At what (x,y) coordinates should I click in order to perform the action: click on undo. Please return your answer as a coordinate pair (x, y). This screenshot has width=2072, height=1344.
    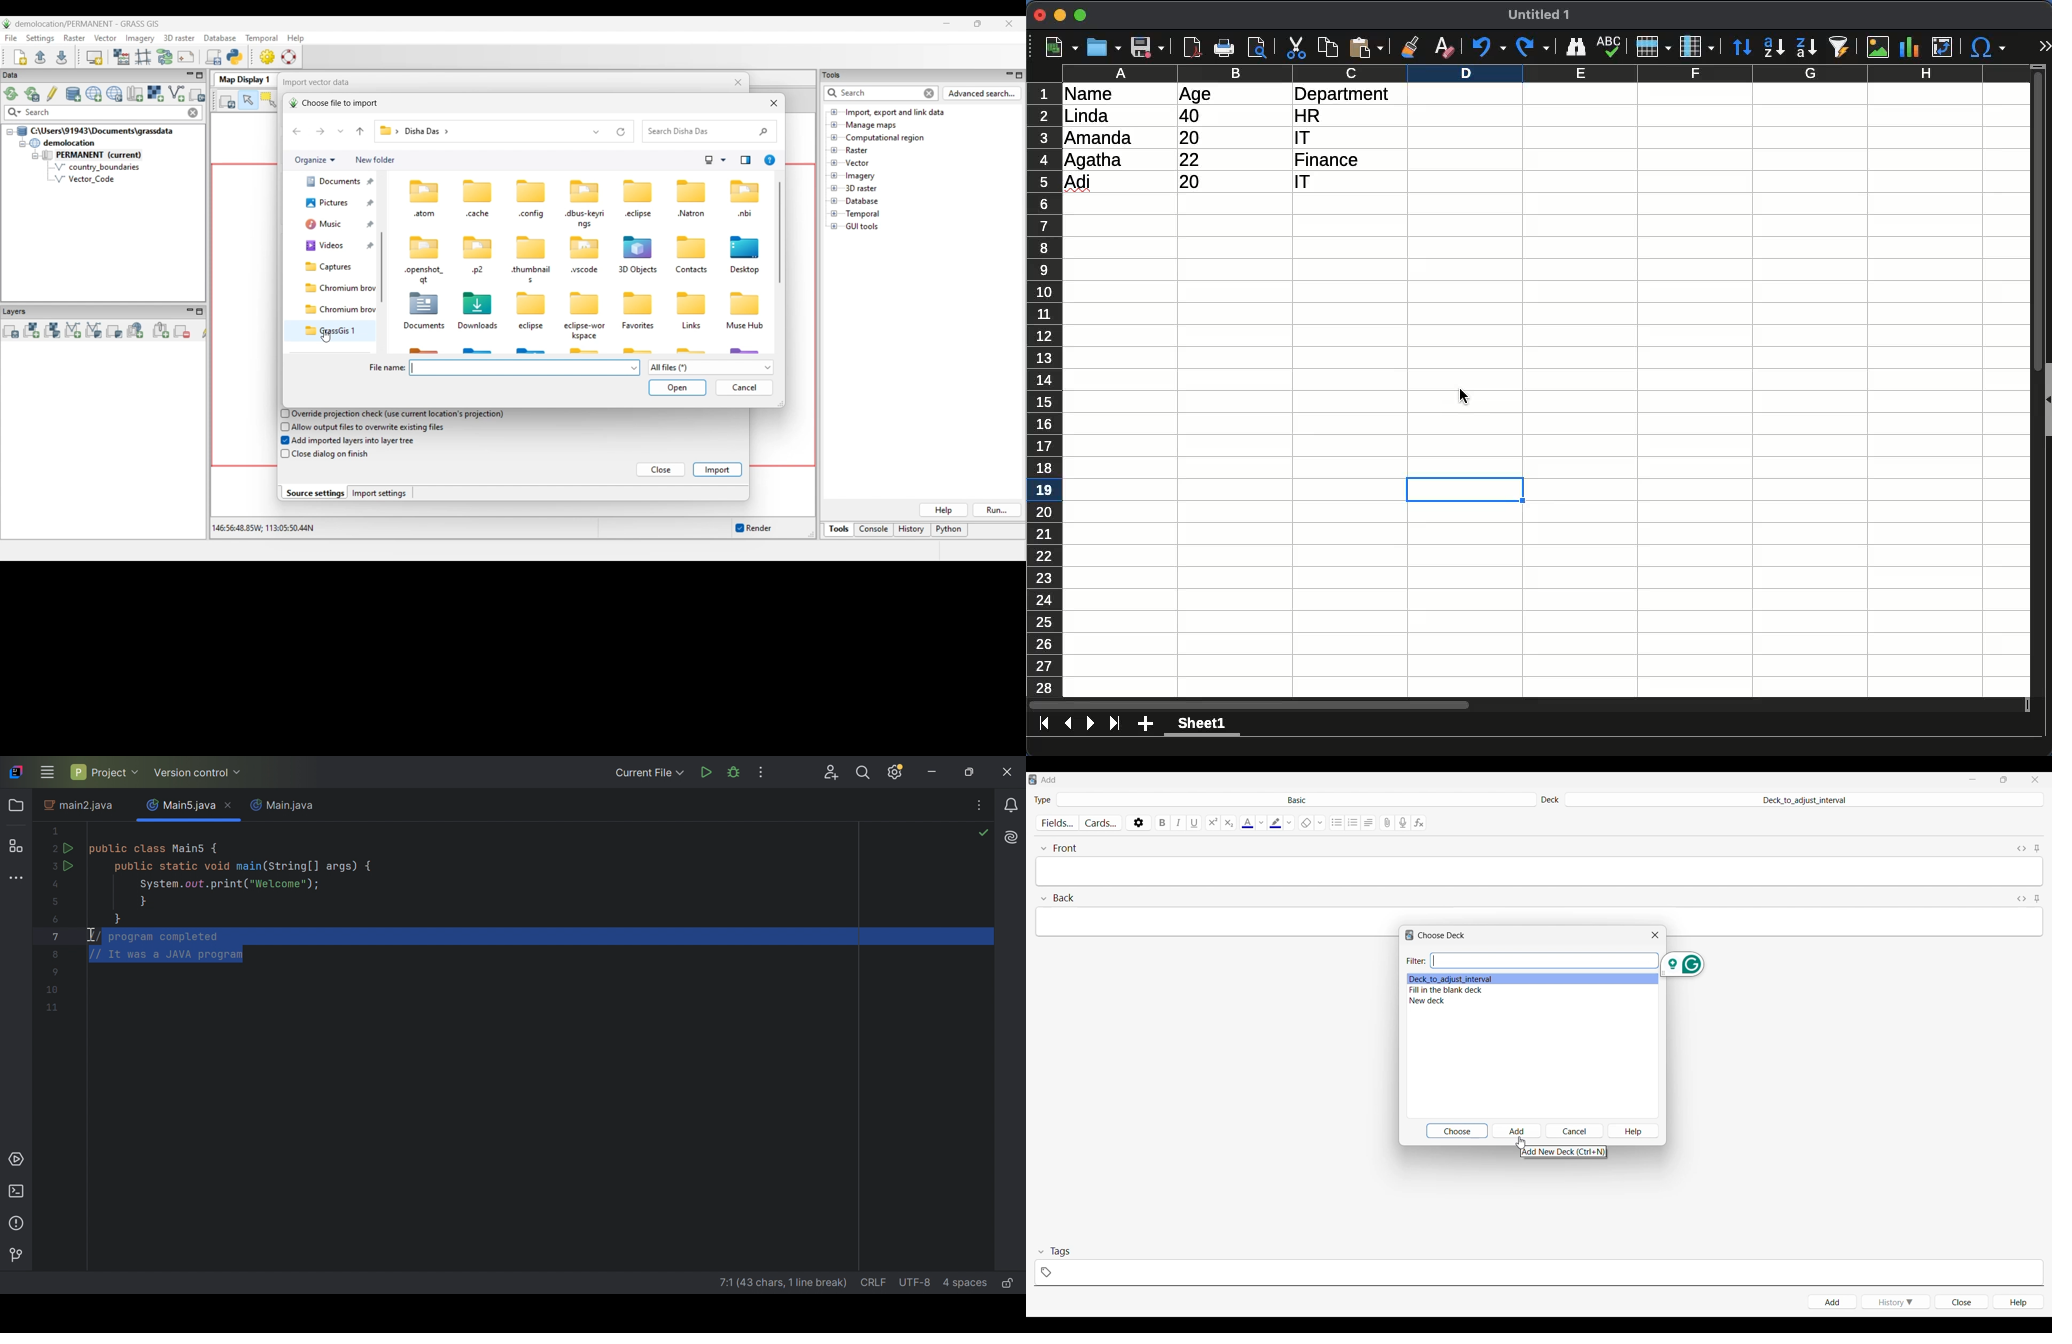
    Looking at the image, I should click on (1489, 48).